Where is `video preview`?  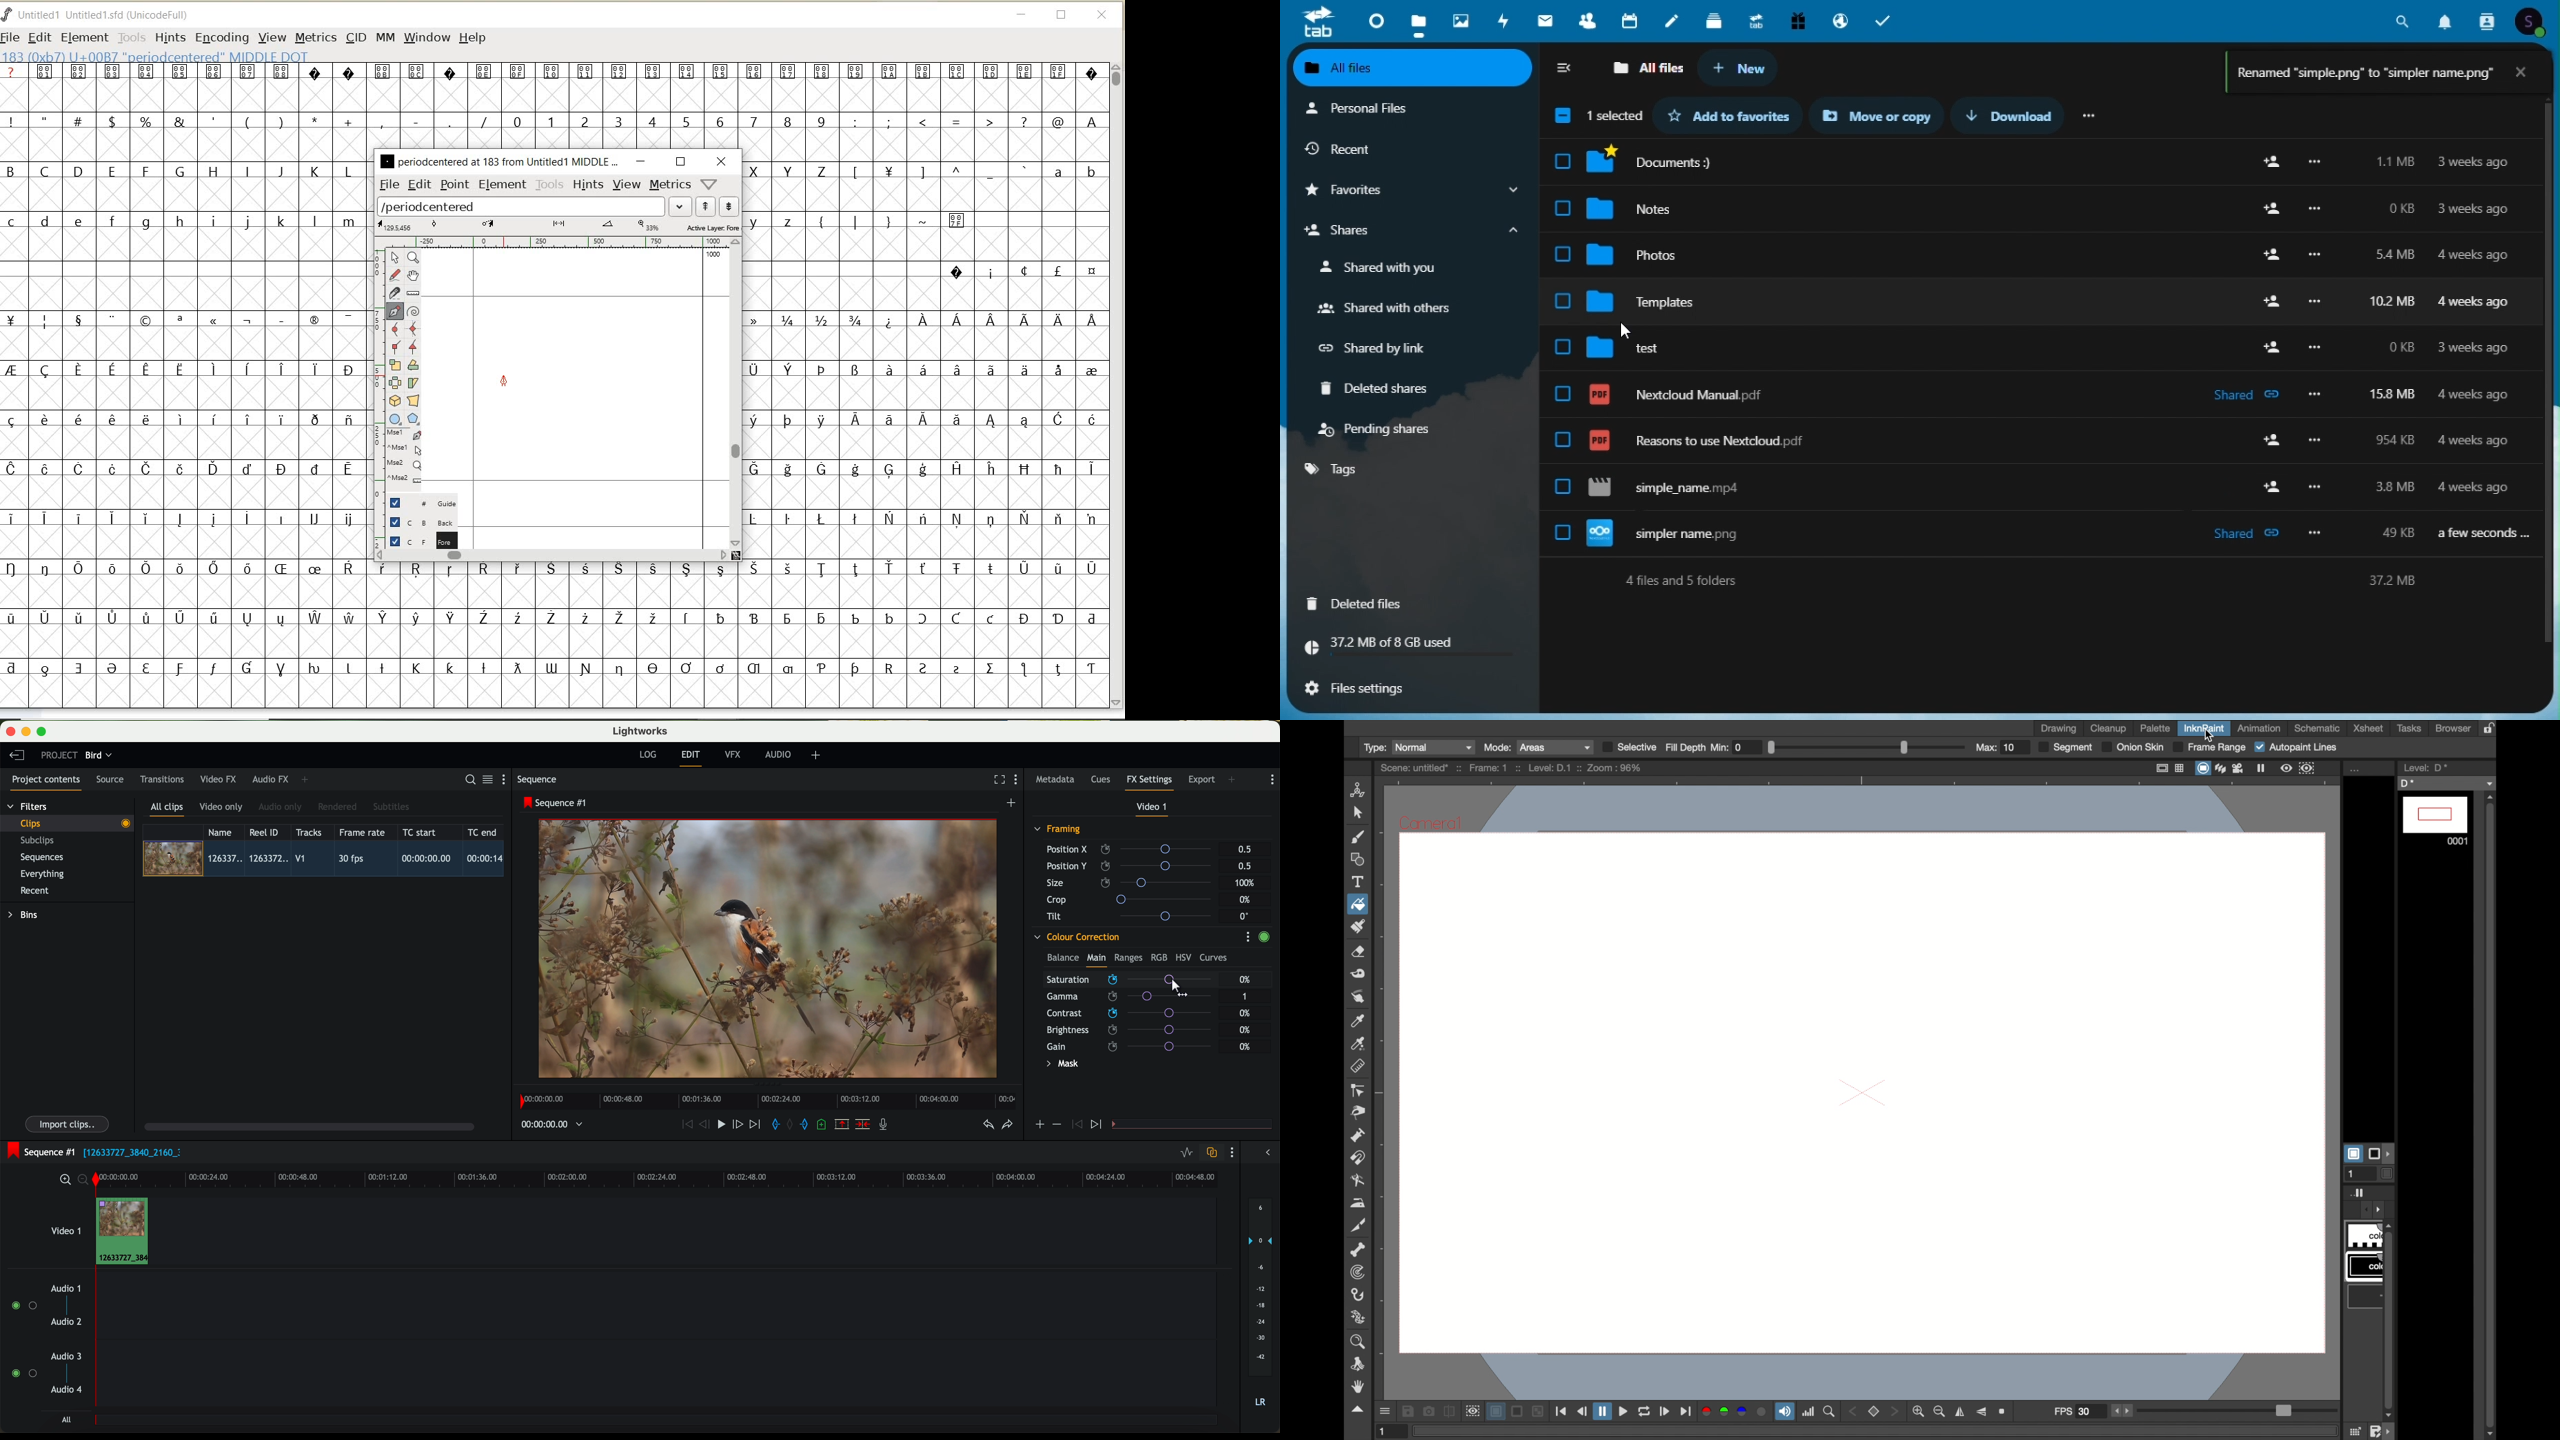 video preview is located at coordinates (773, 950).